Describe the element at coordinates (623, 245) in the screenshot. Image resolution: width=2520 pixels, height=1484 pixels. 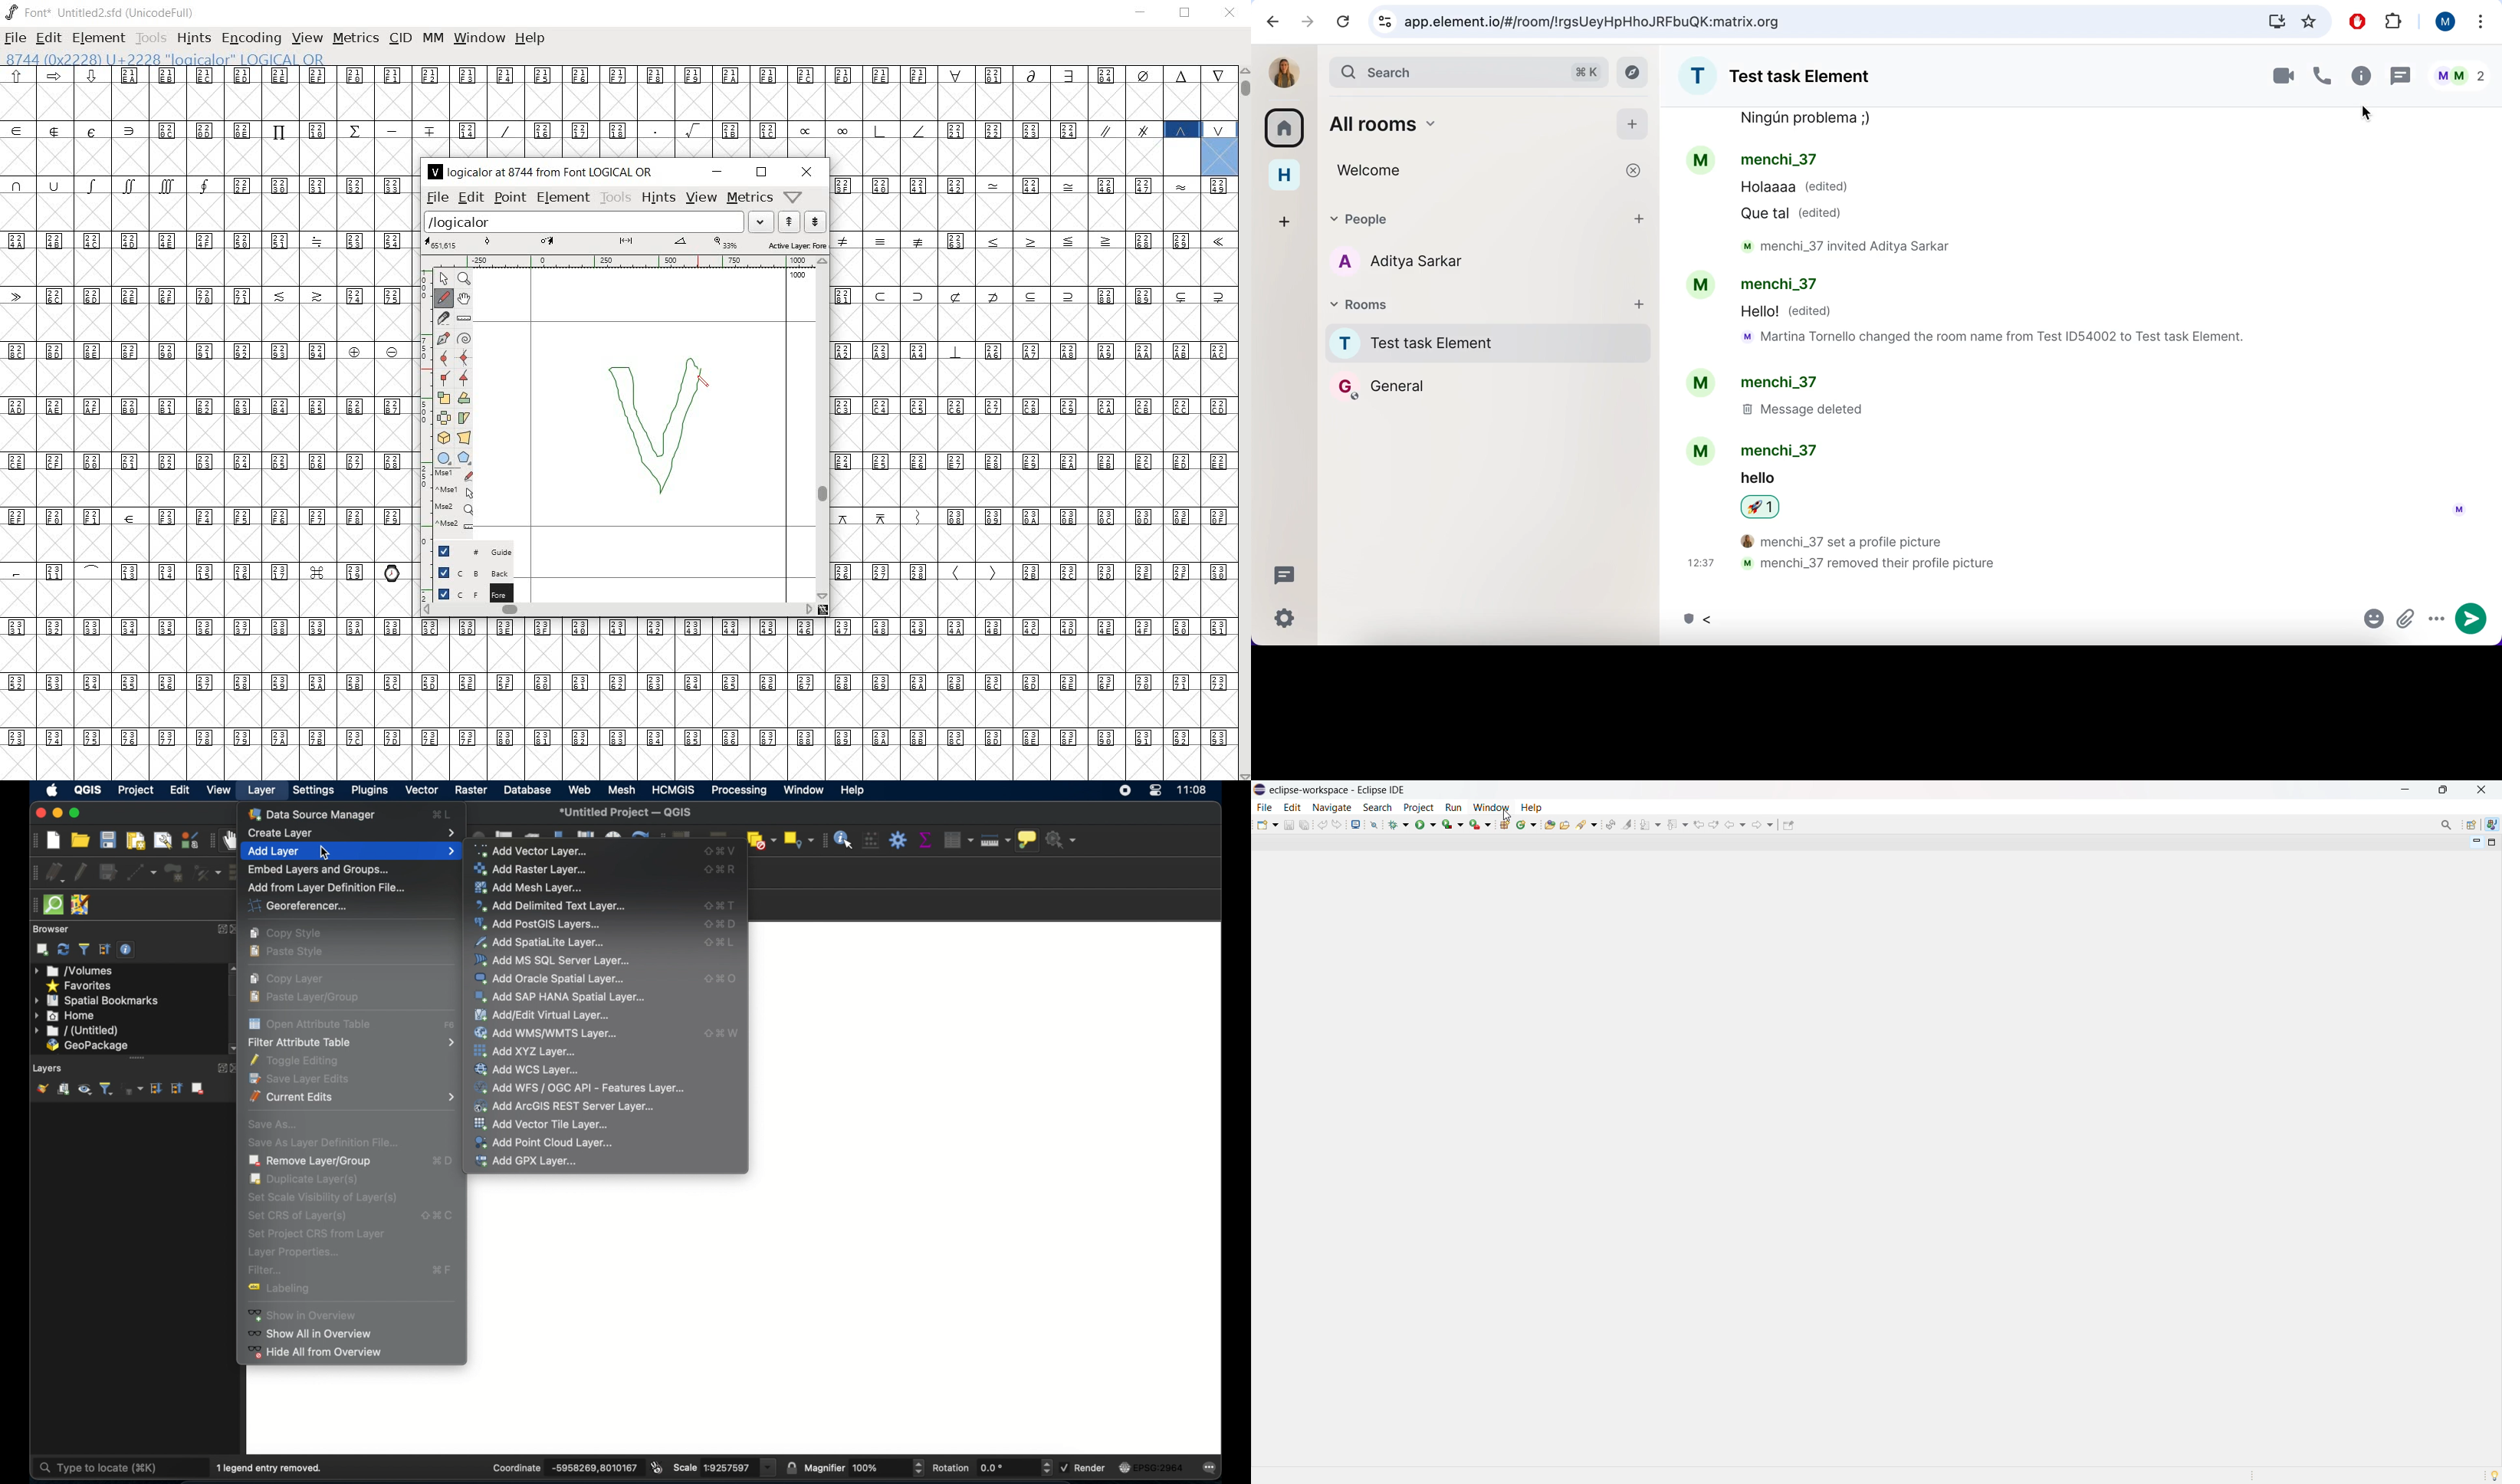
I see `active layer: fore` at that location.